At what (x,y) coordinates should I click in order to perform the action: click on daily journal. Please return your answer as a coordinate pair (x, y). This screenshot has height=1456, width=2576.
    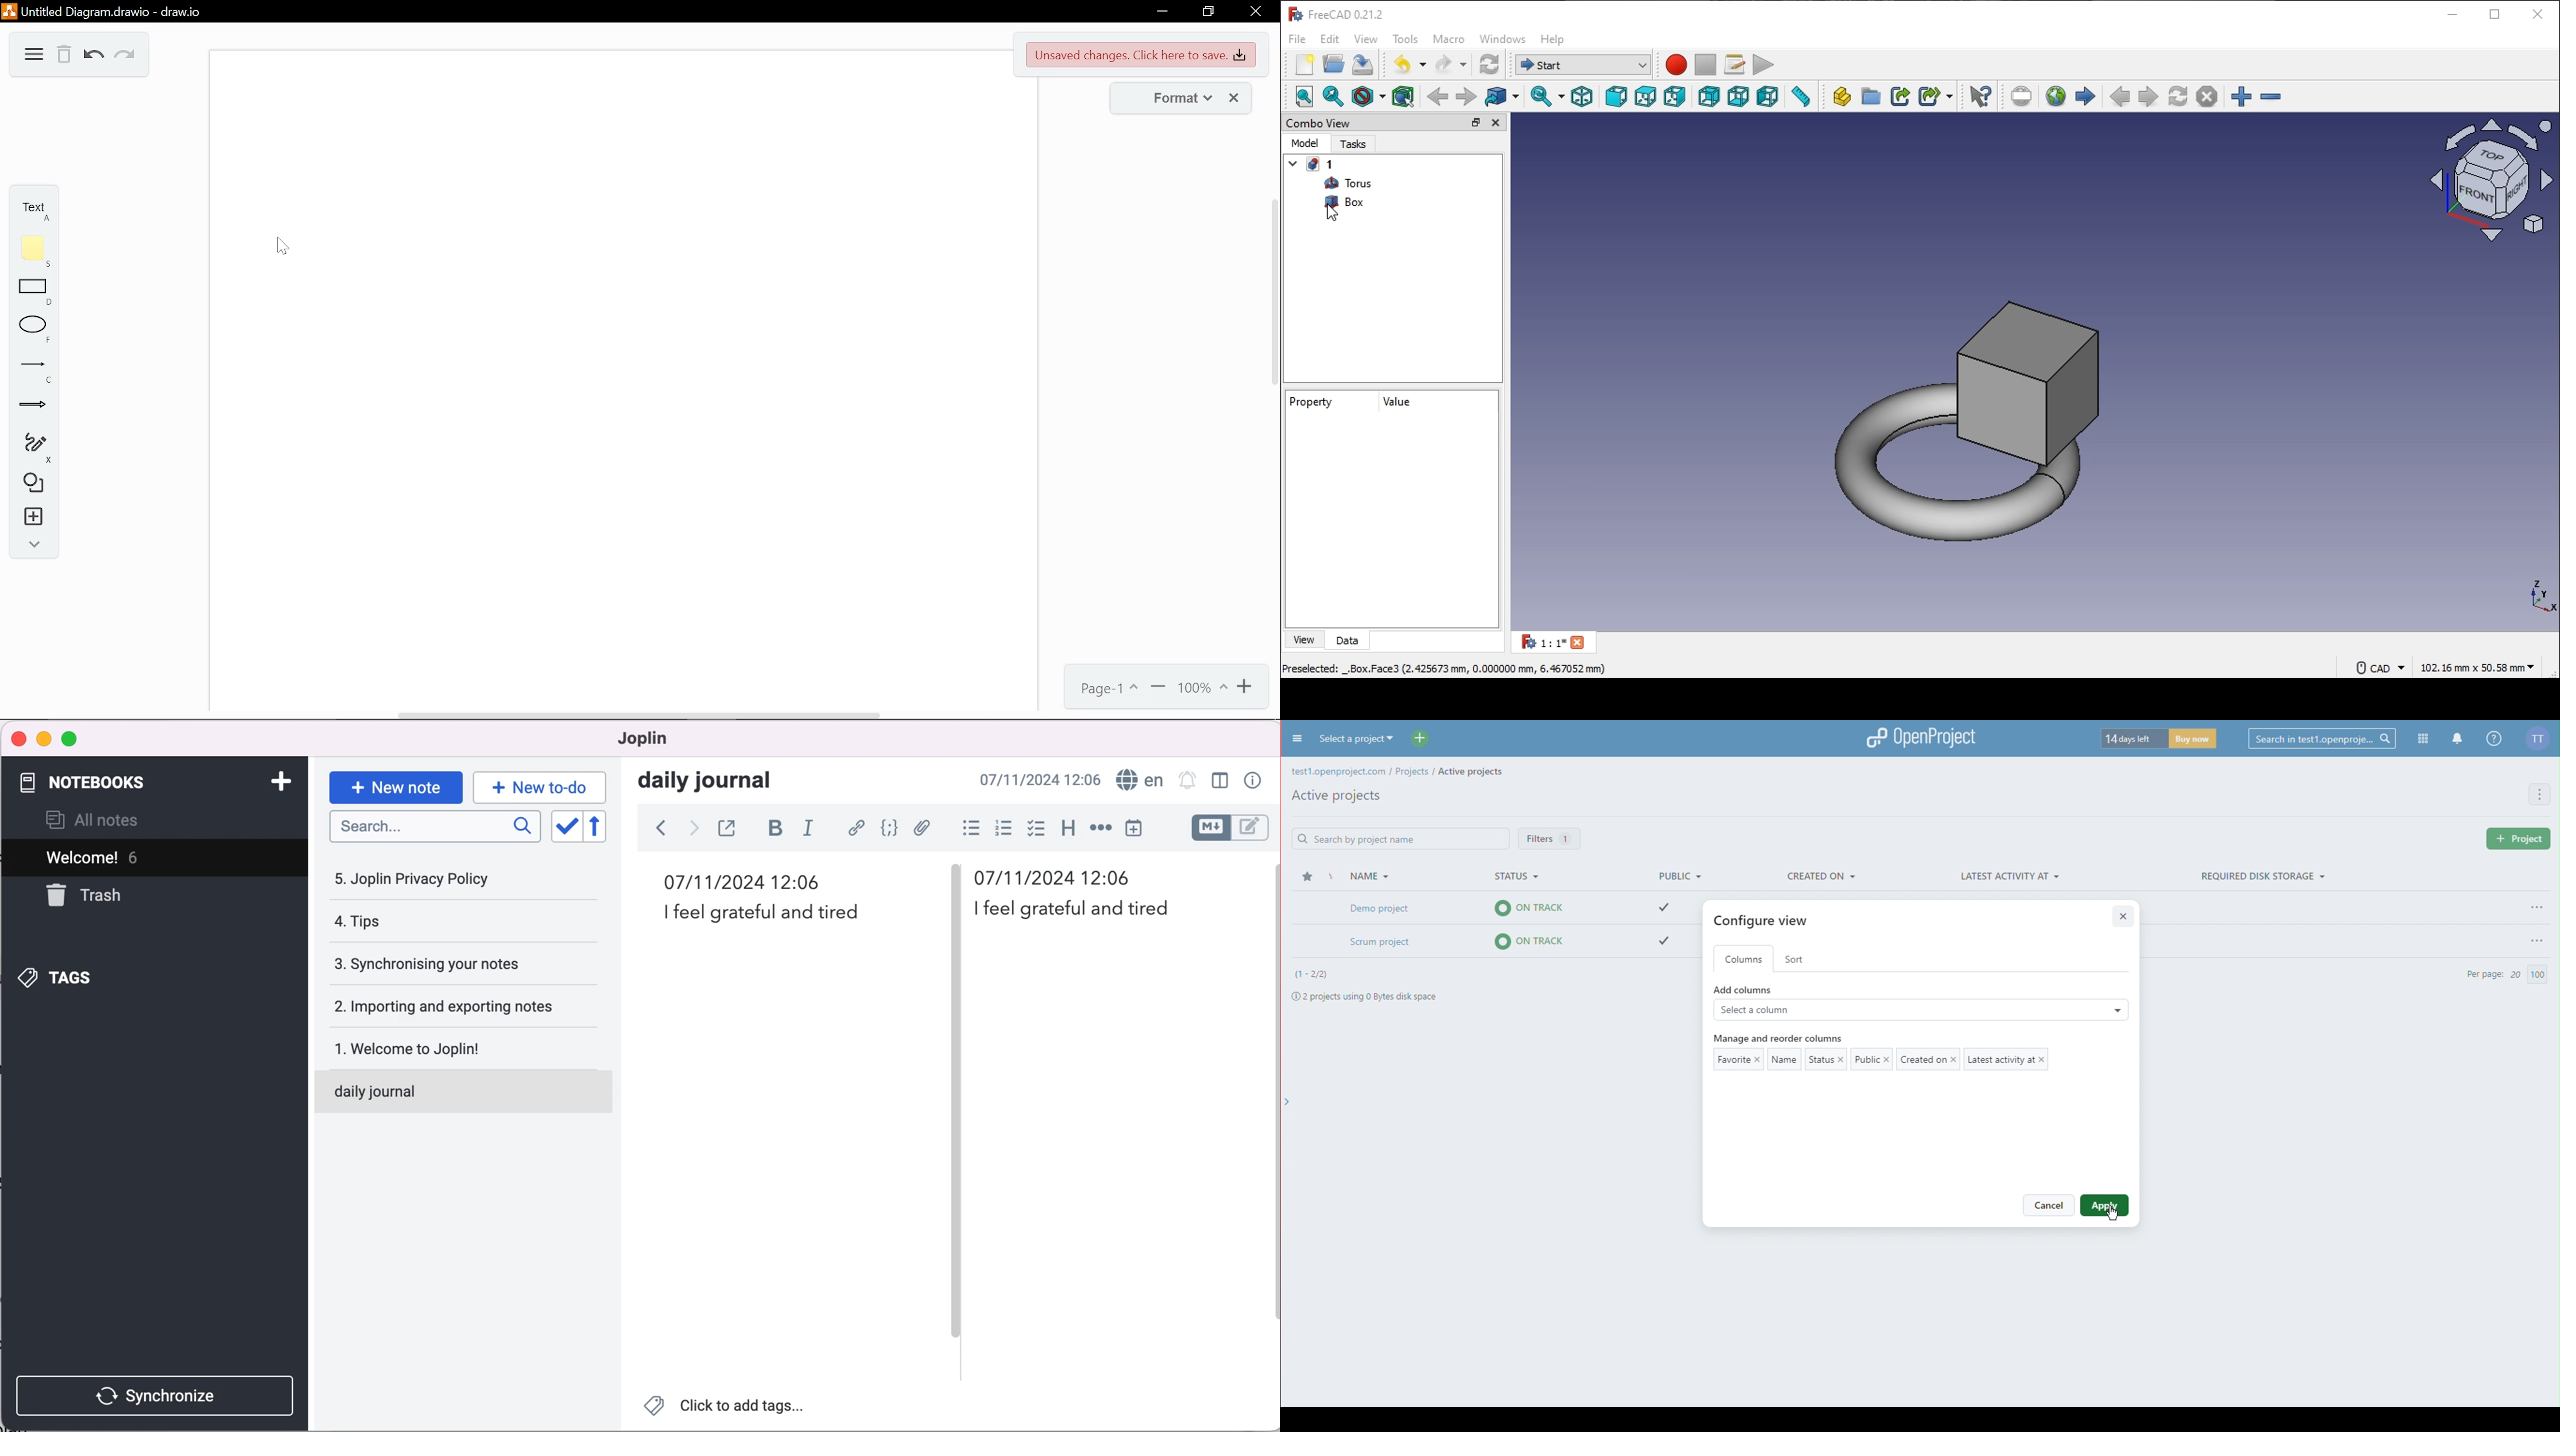
    Looking at the image, I should click on (717, 783).